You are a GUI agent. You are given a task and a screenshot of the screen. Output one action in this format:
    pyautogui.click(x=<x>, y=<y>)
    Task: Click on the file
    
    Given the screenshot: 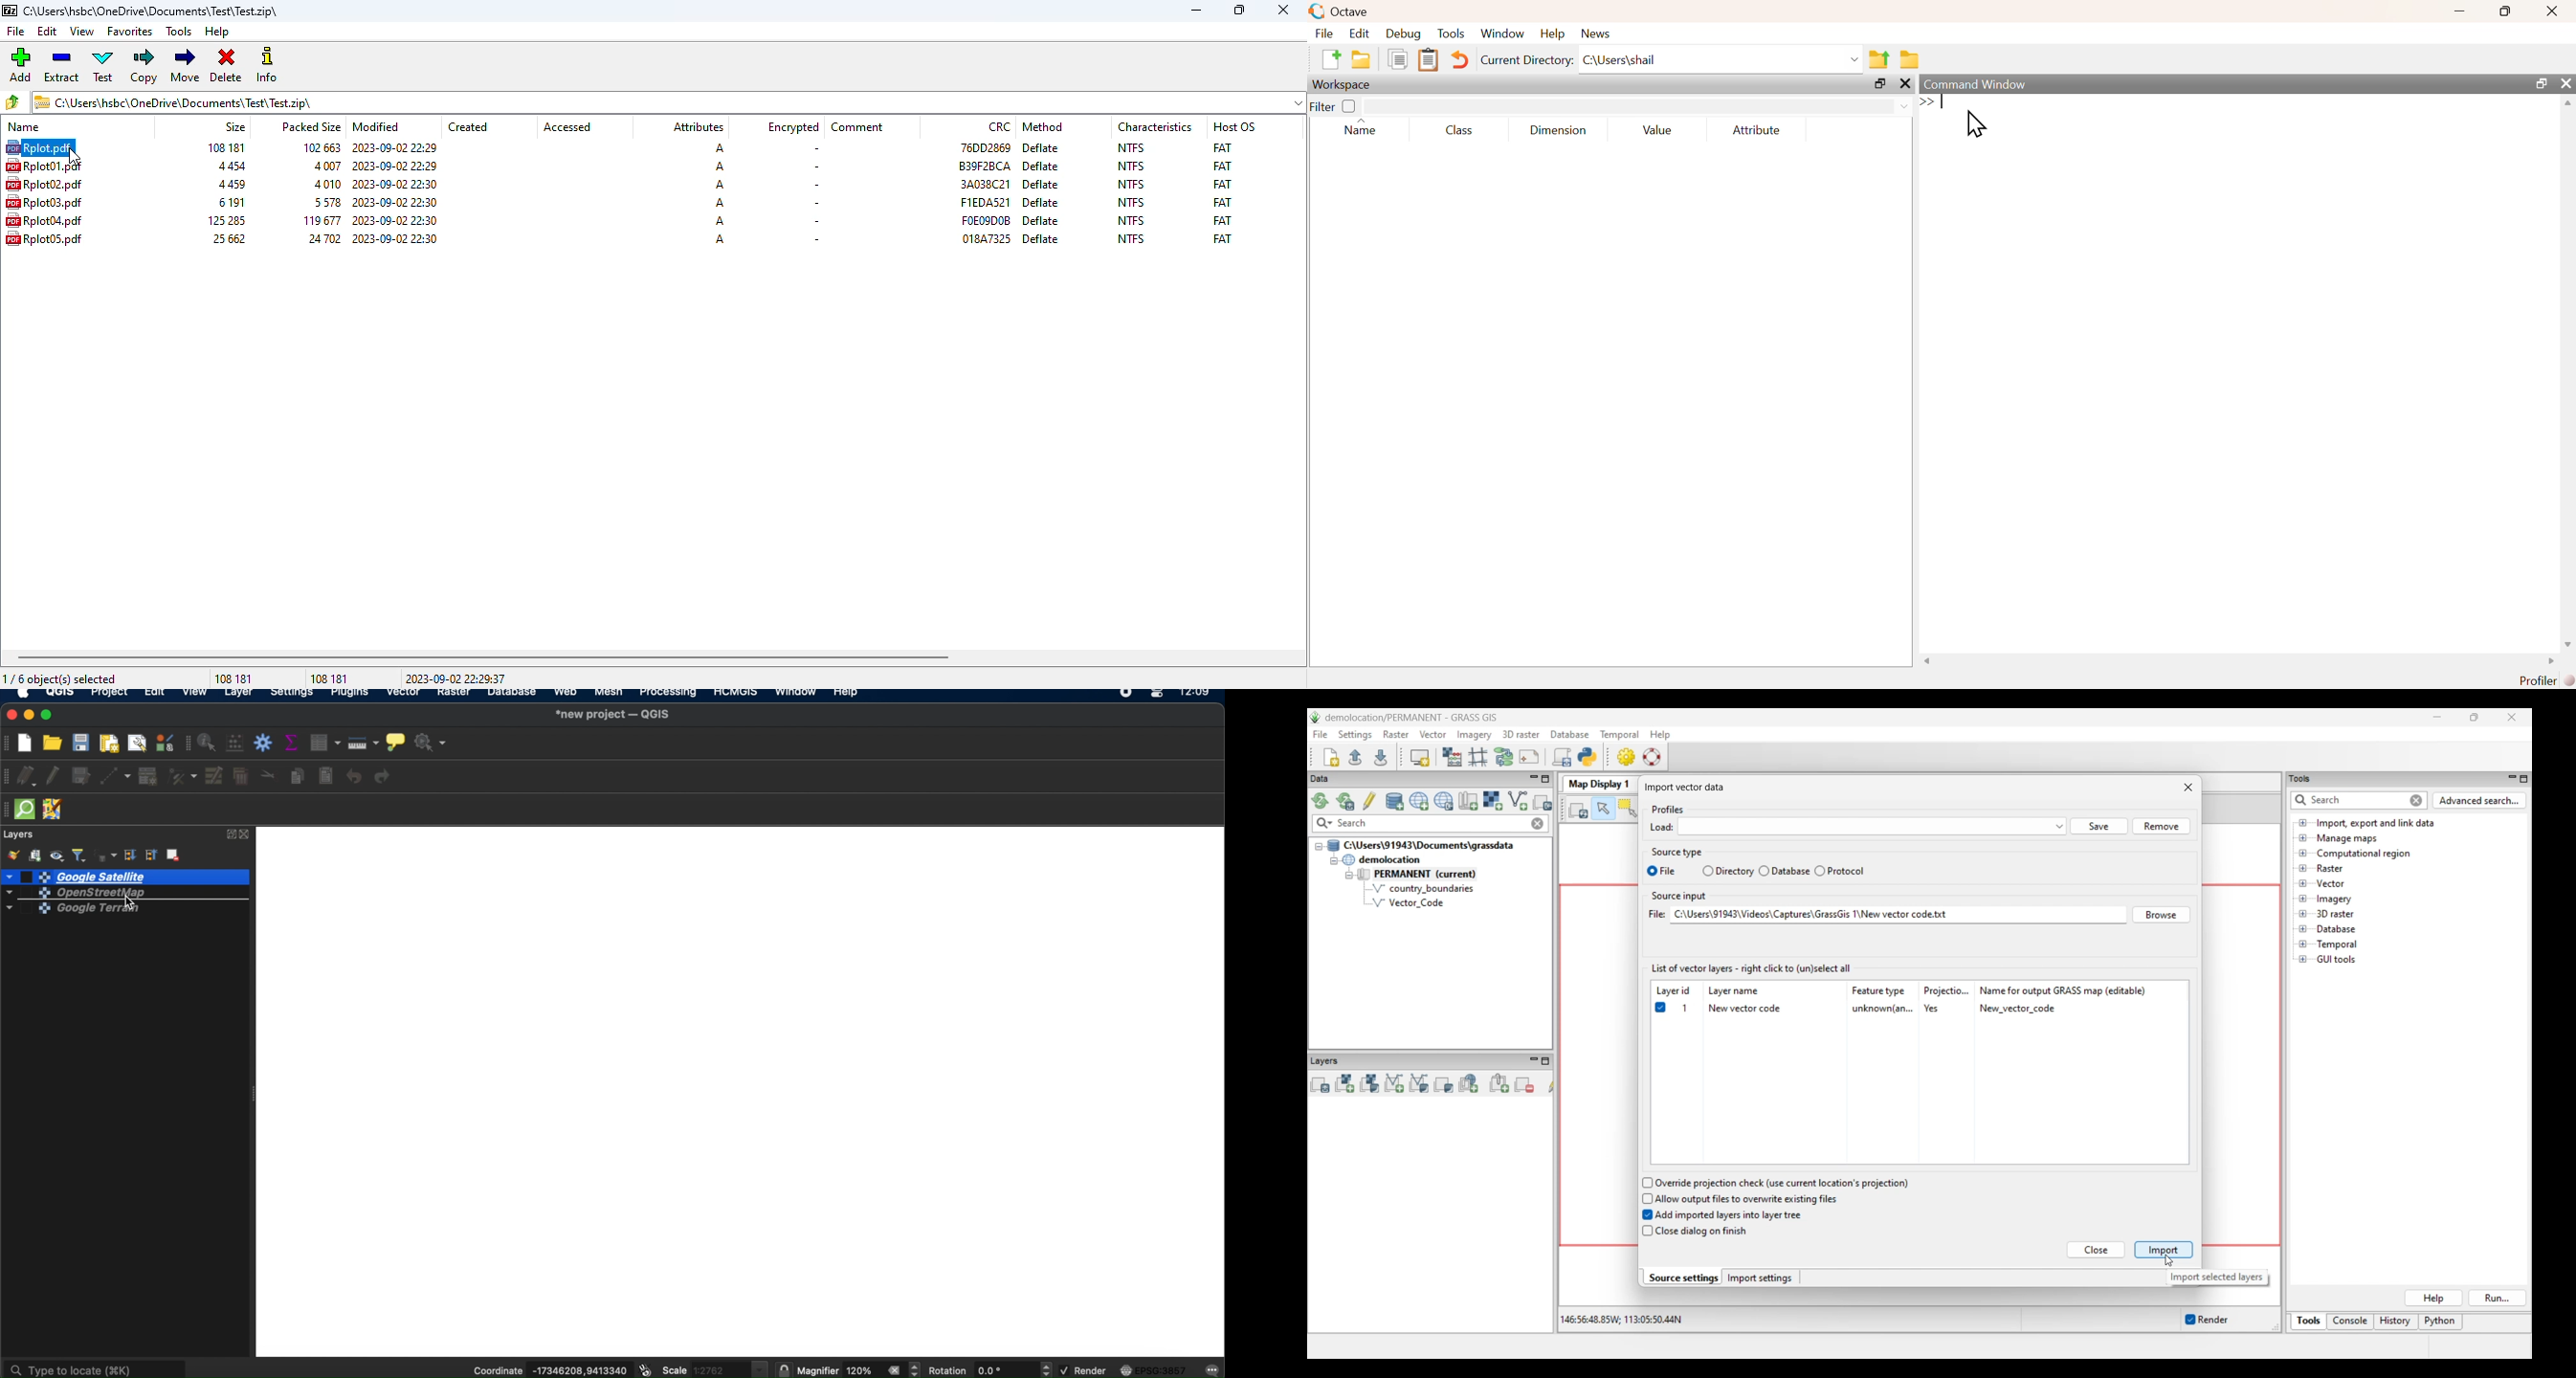 What is the action you would take?
    pyautogui.click(x=44, y=202)
    